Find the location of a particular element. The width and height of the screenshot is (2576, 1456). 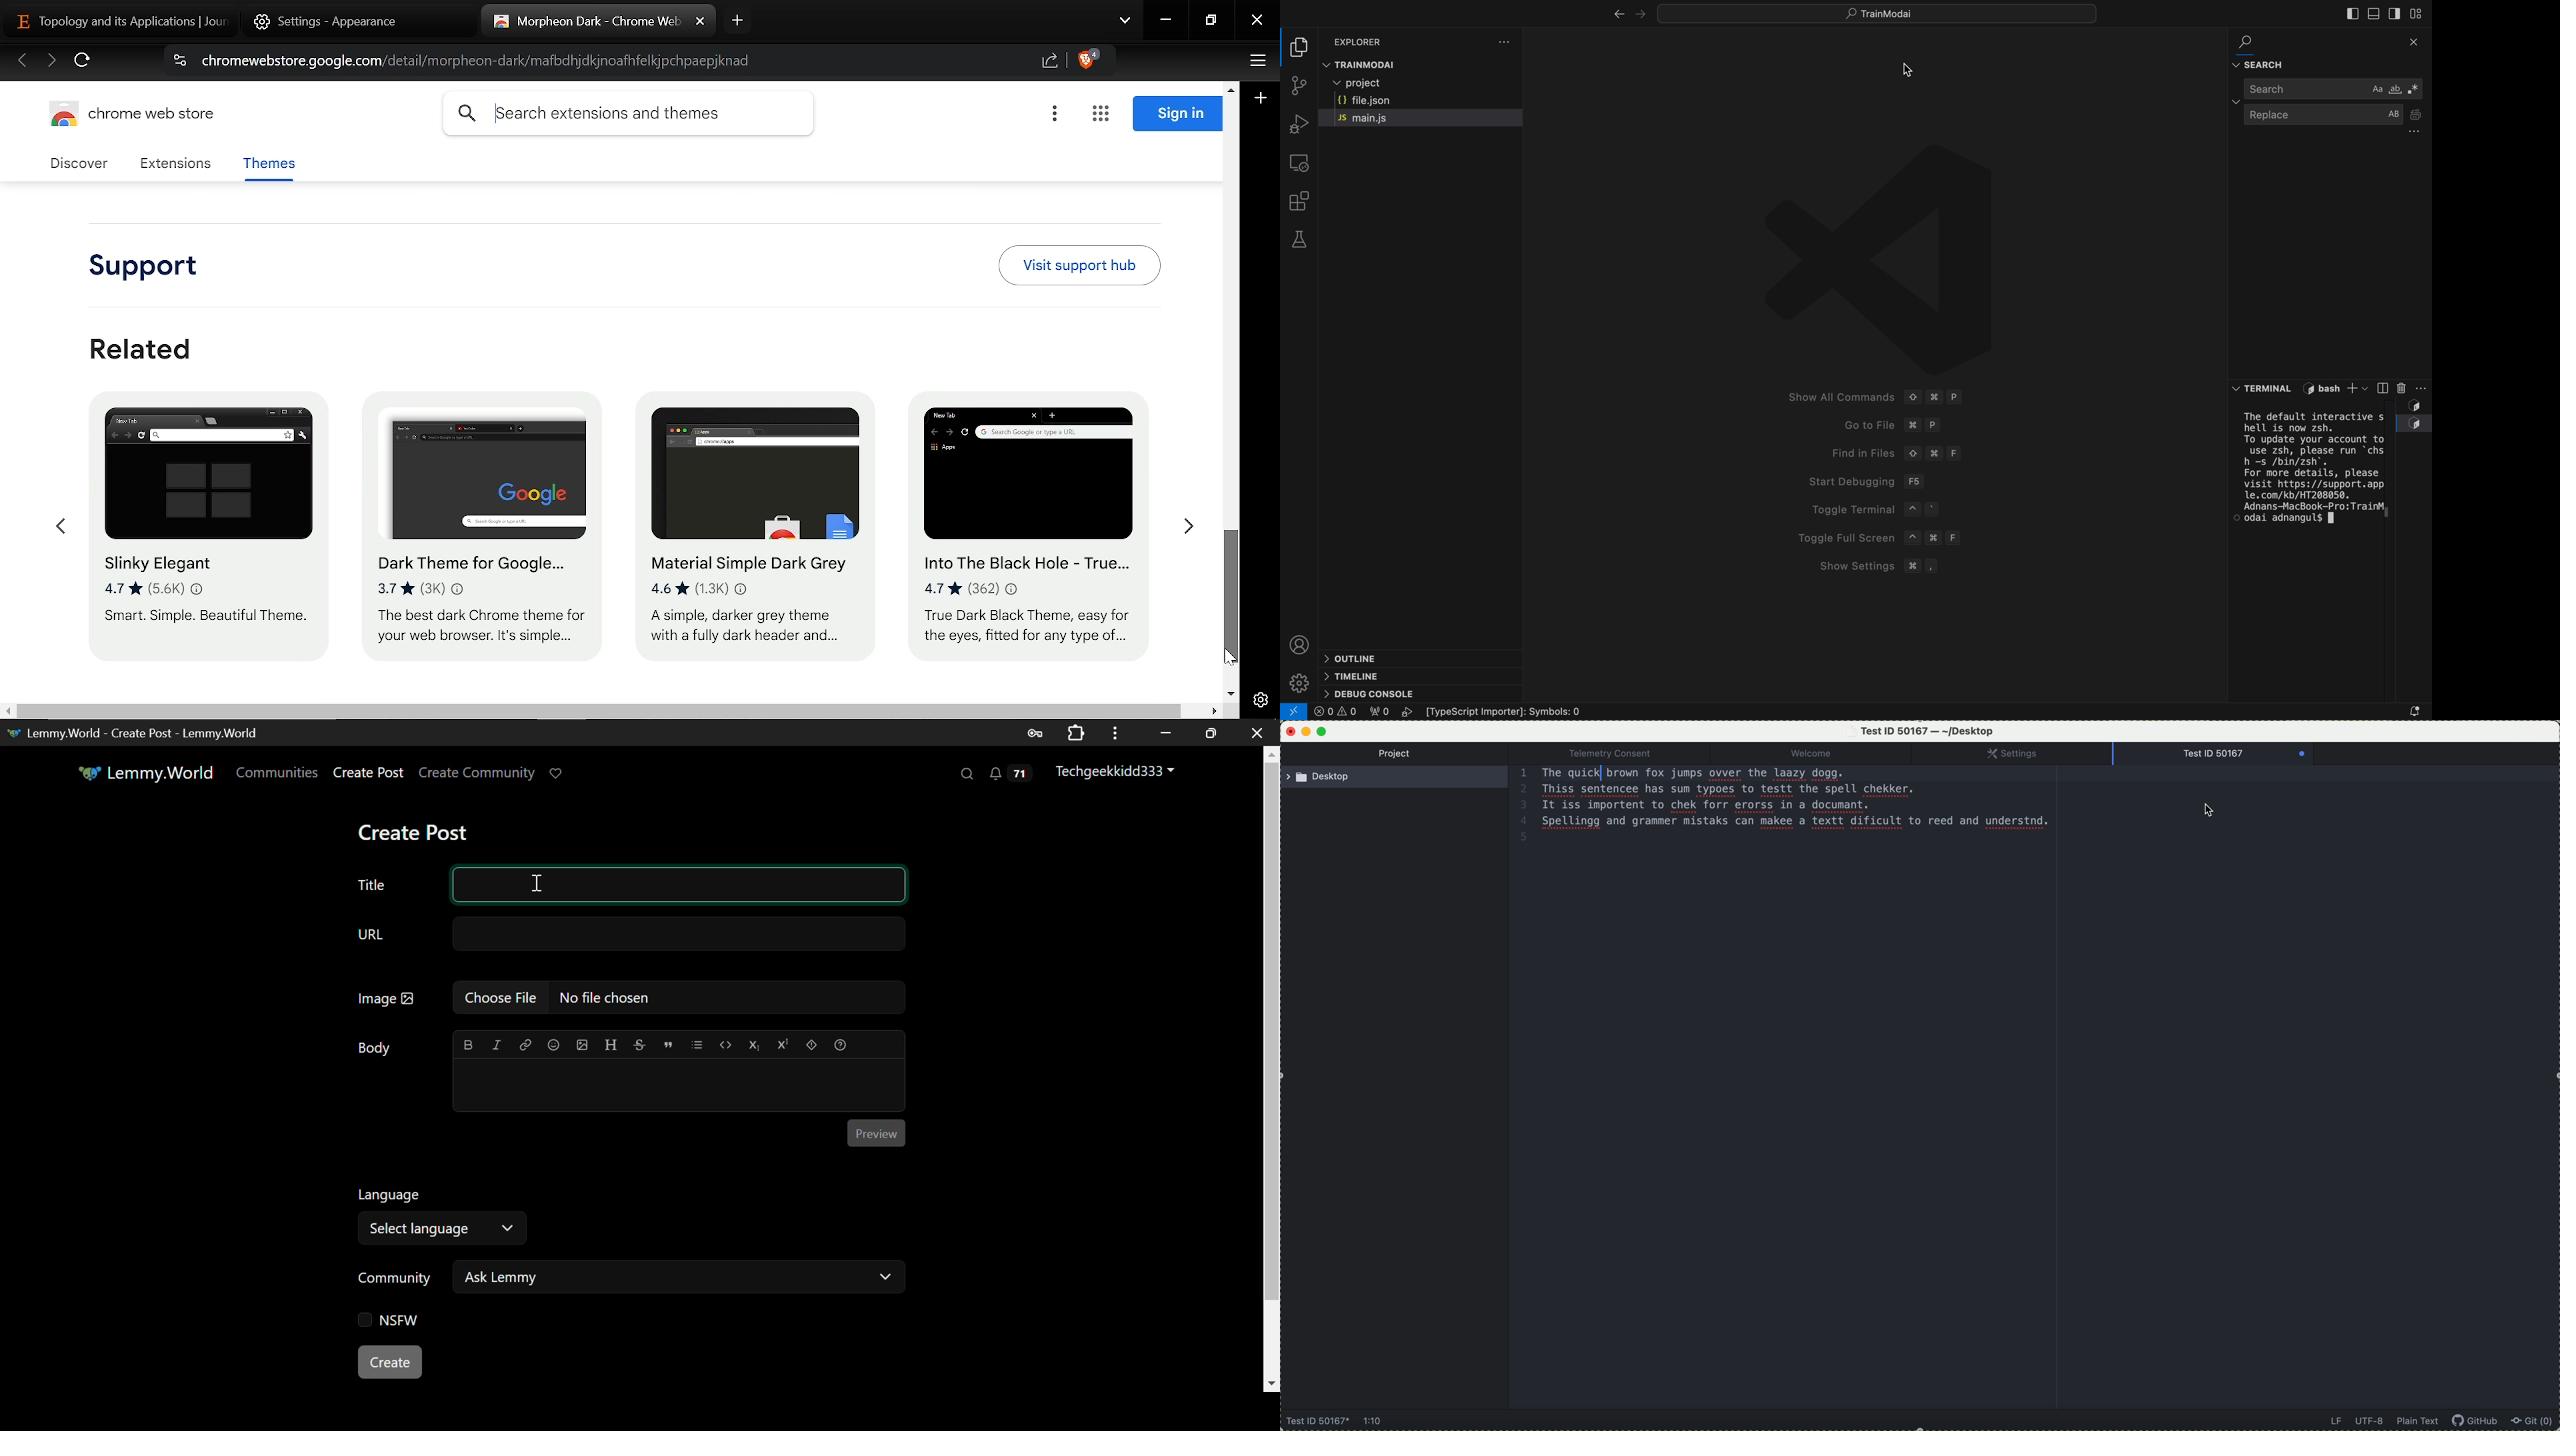

Strikethrough is located at coordinates (639, 1045).